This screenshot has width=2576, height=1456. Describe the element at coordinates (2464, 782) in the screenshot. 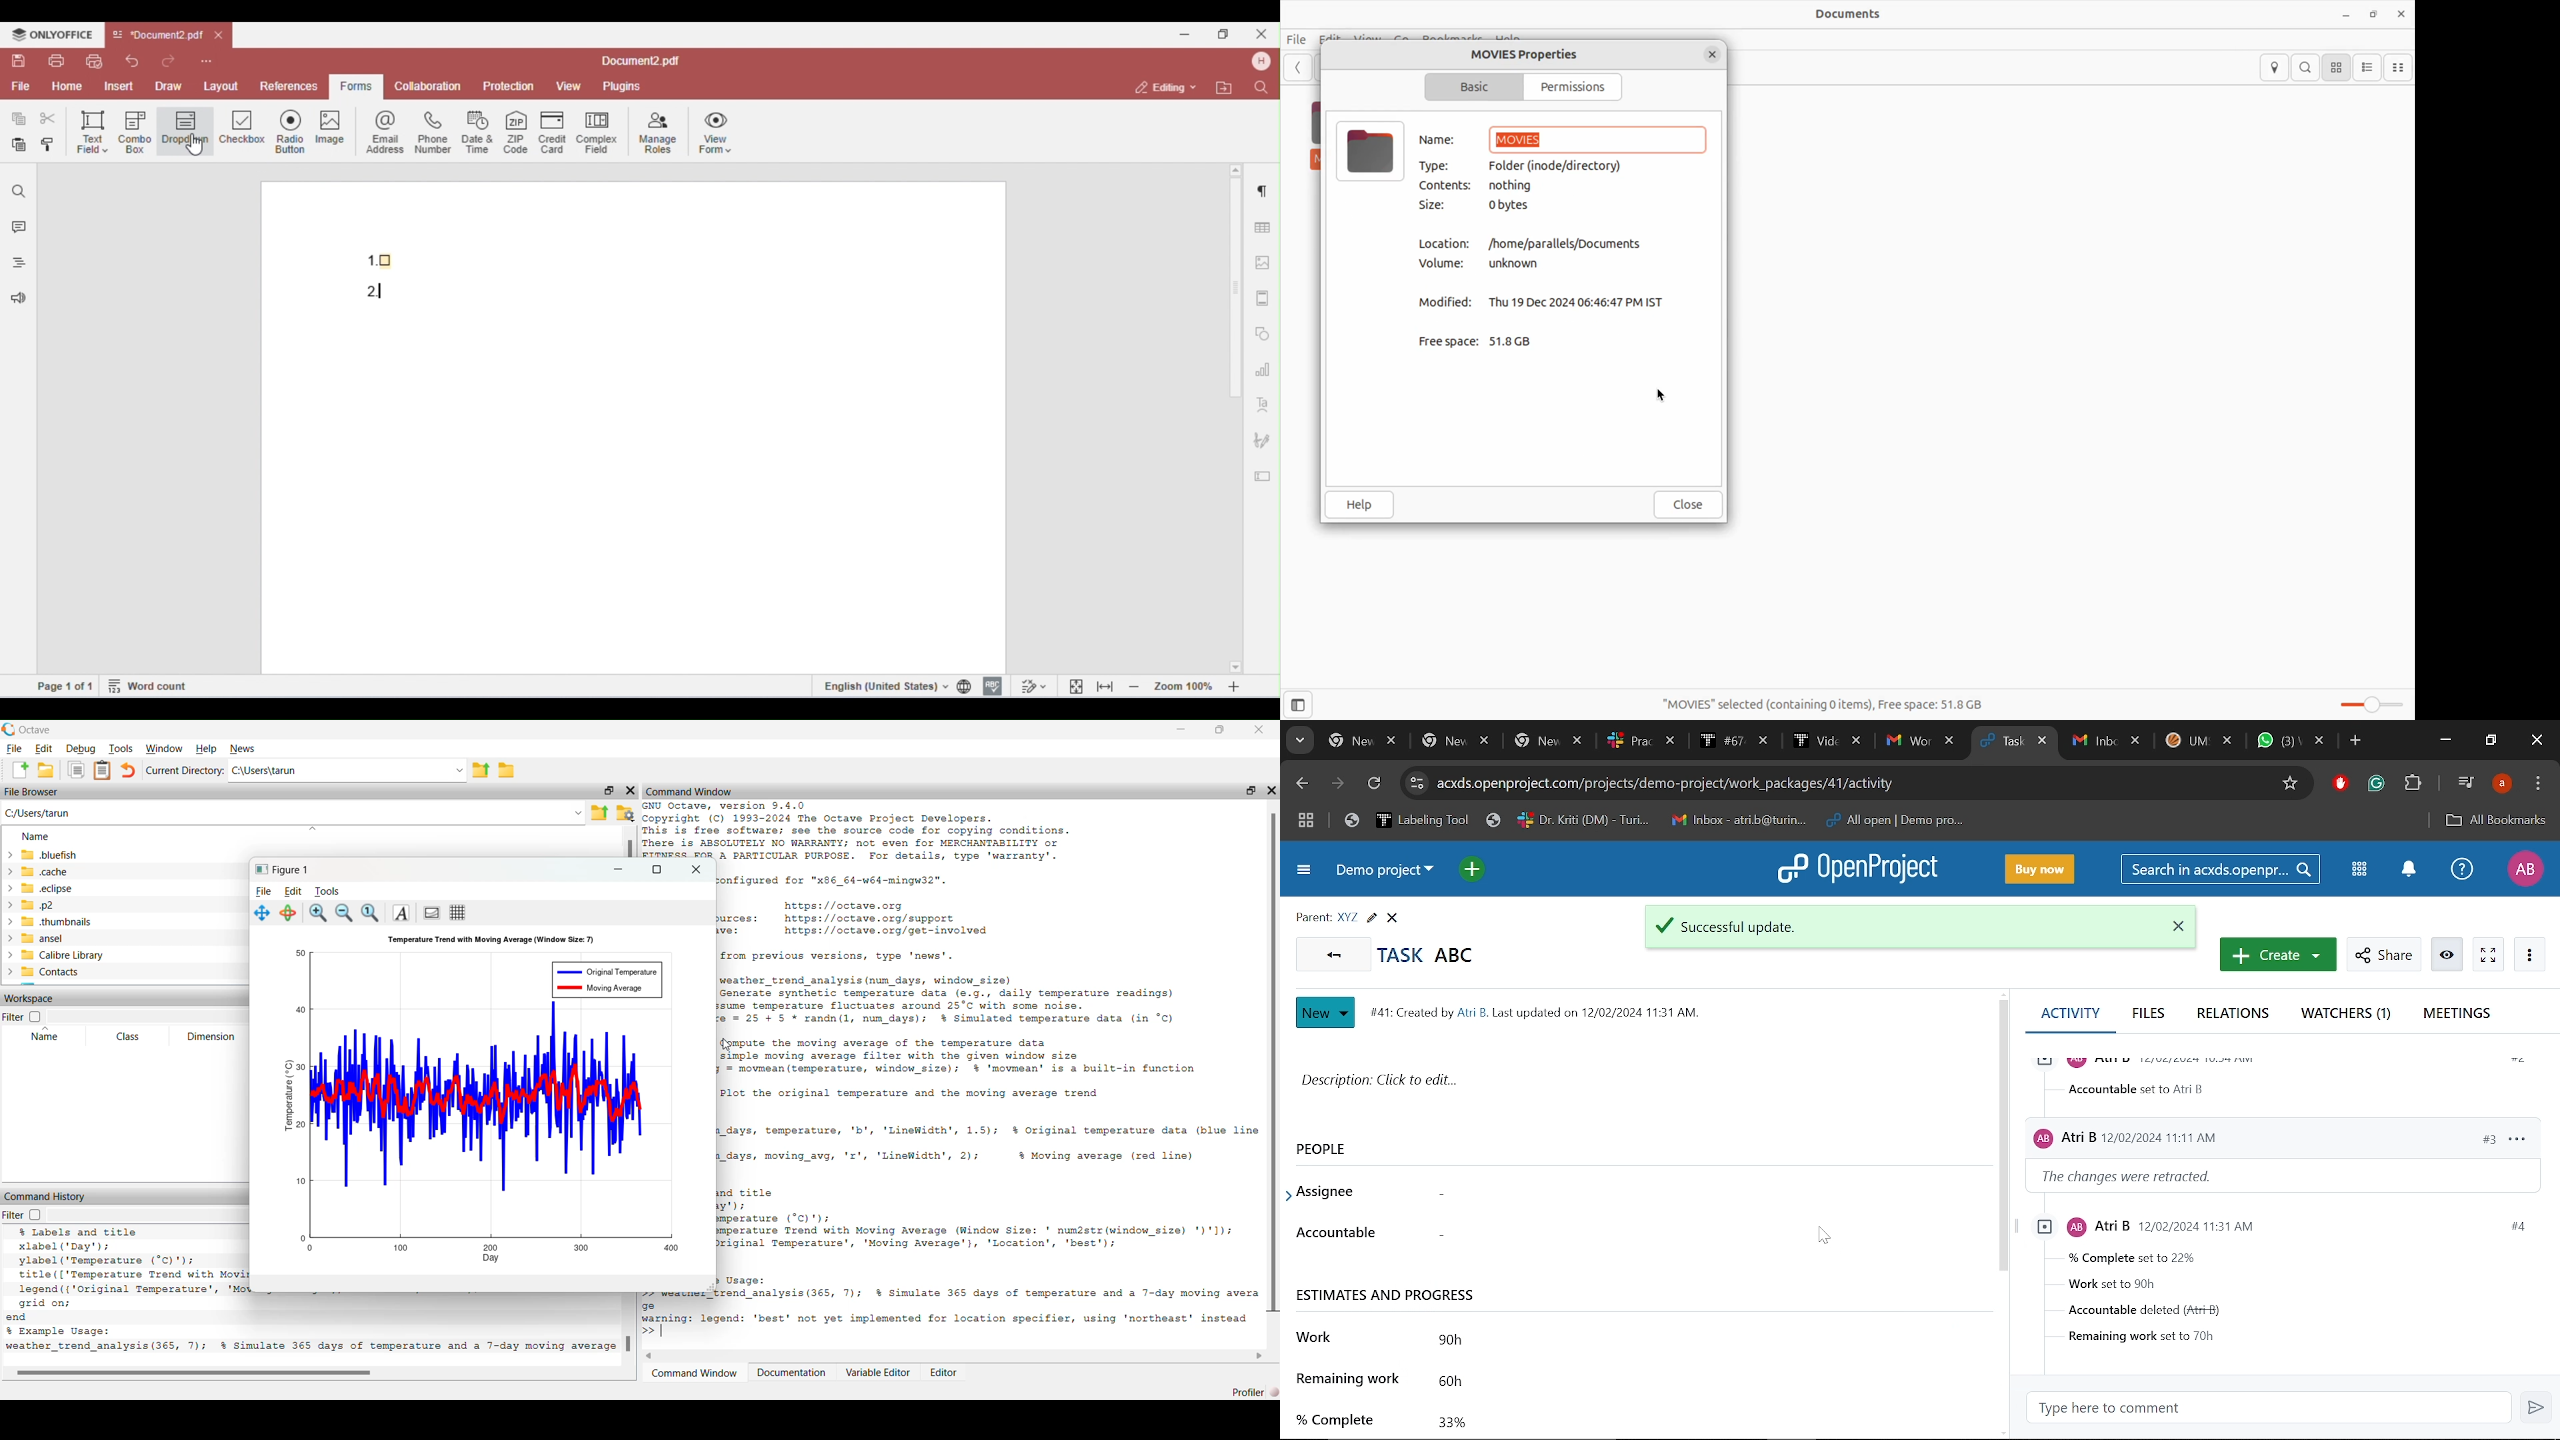

I see `Control audio/video` at that location.